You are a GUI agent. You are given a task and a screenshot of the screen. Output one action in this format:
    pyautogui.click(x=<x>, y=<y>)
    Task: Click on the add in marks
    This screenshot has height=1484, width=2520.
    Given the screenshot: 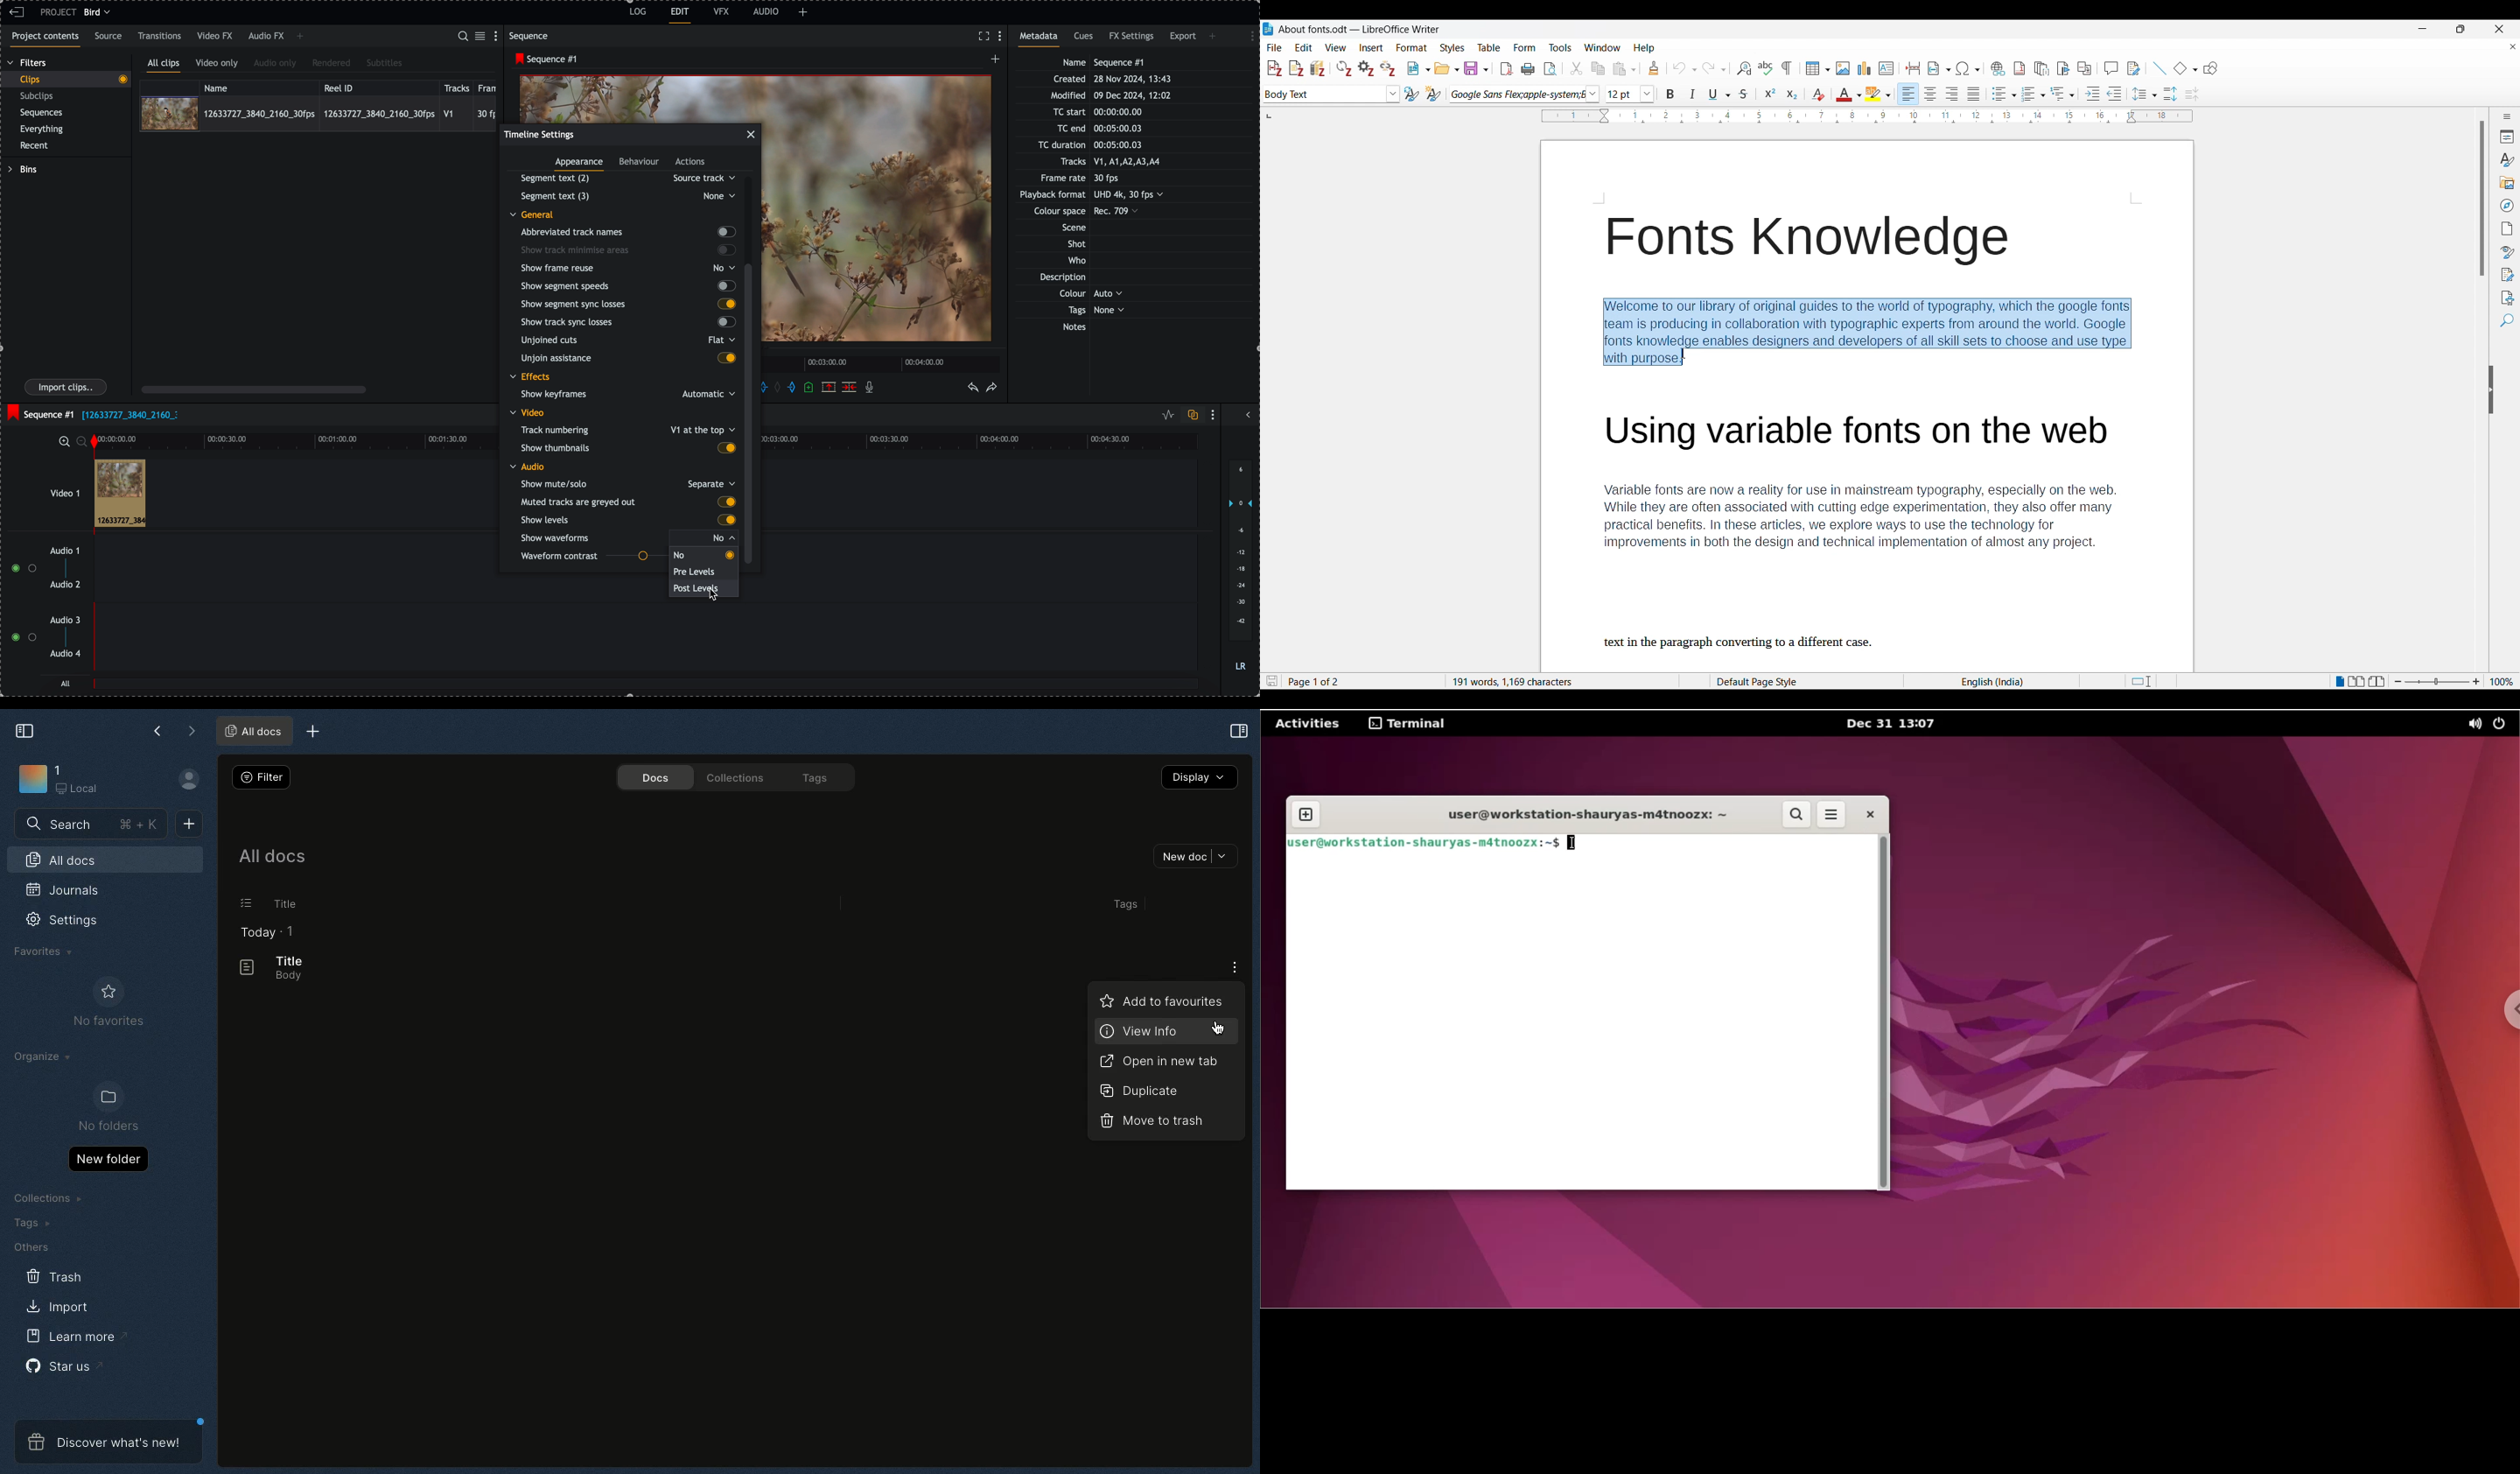 What is the action you would take?
    pyautogui.click(x=771, y=386)
    